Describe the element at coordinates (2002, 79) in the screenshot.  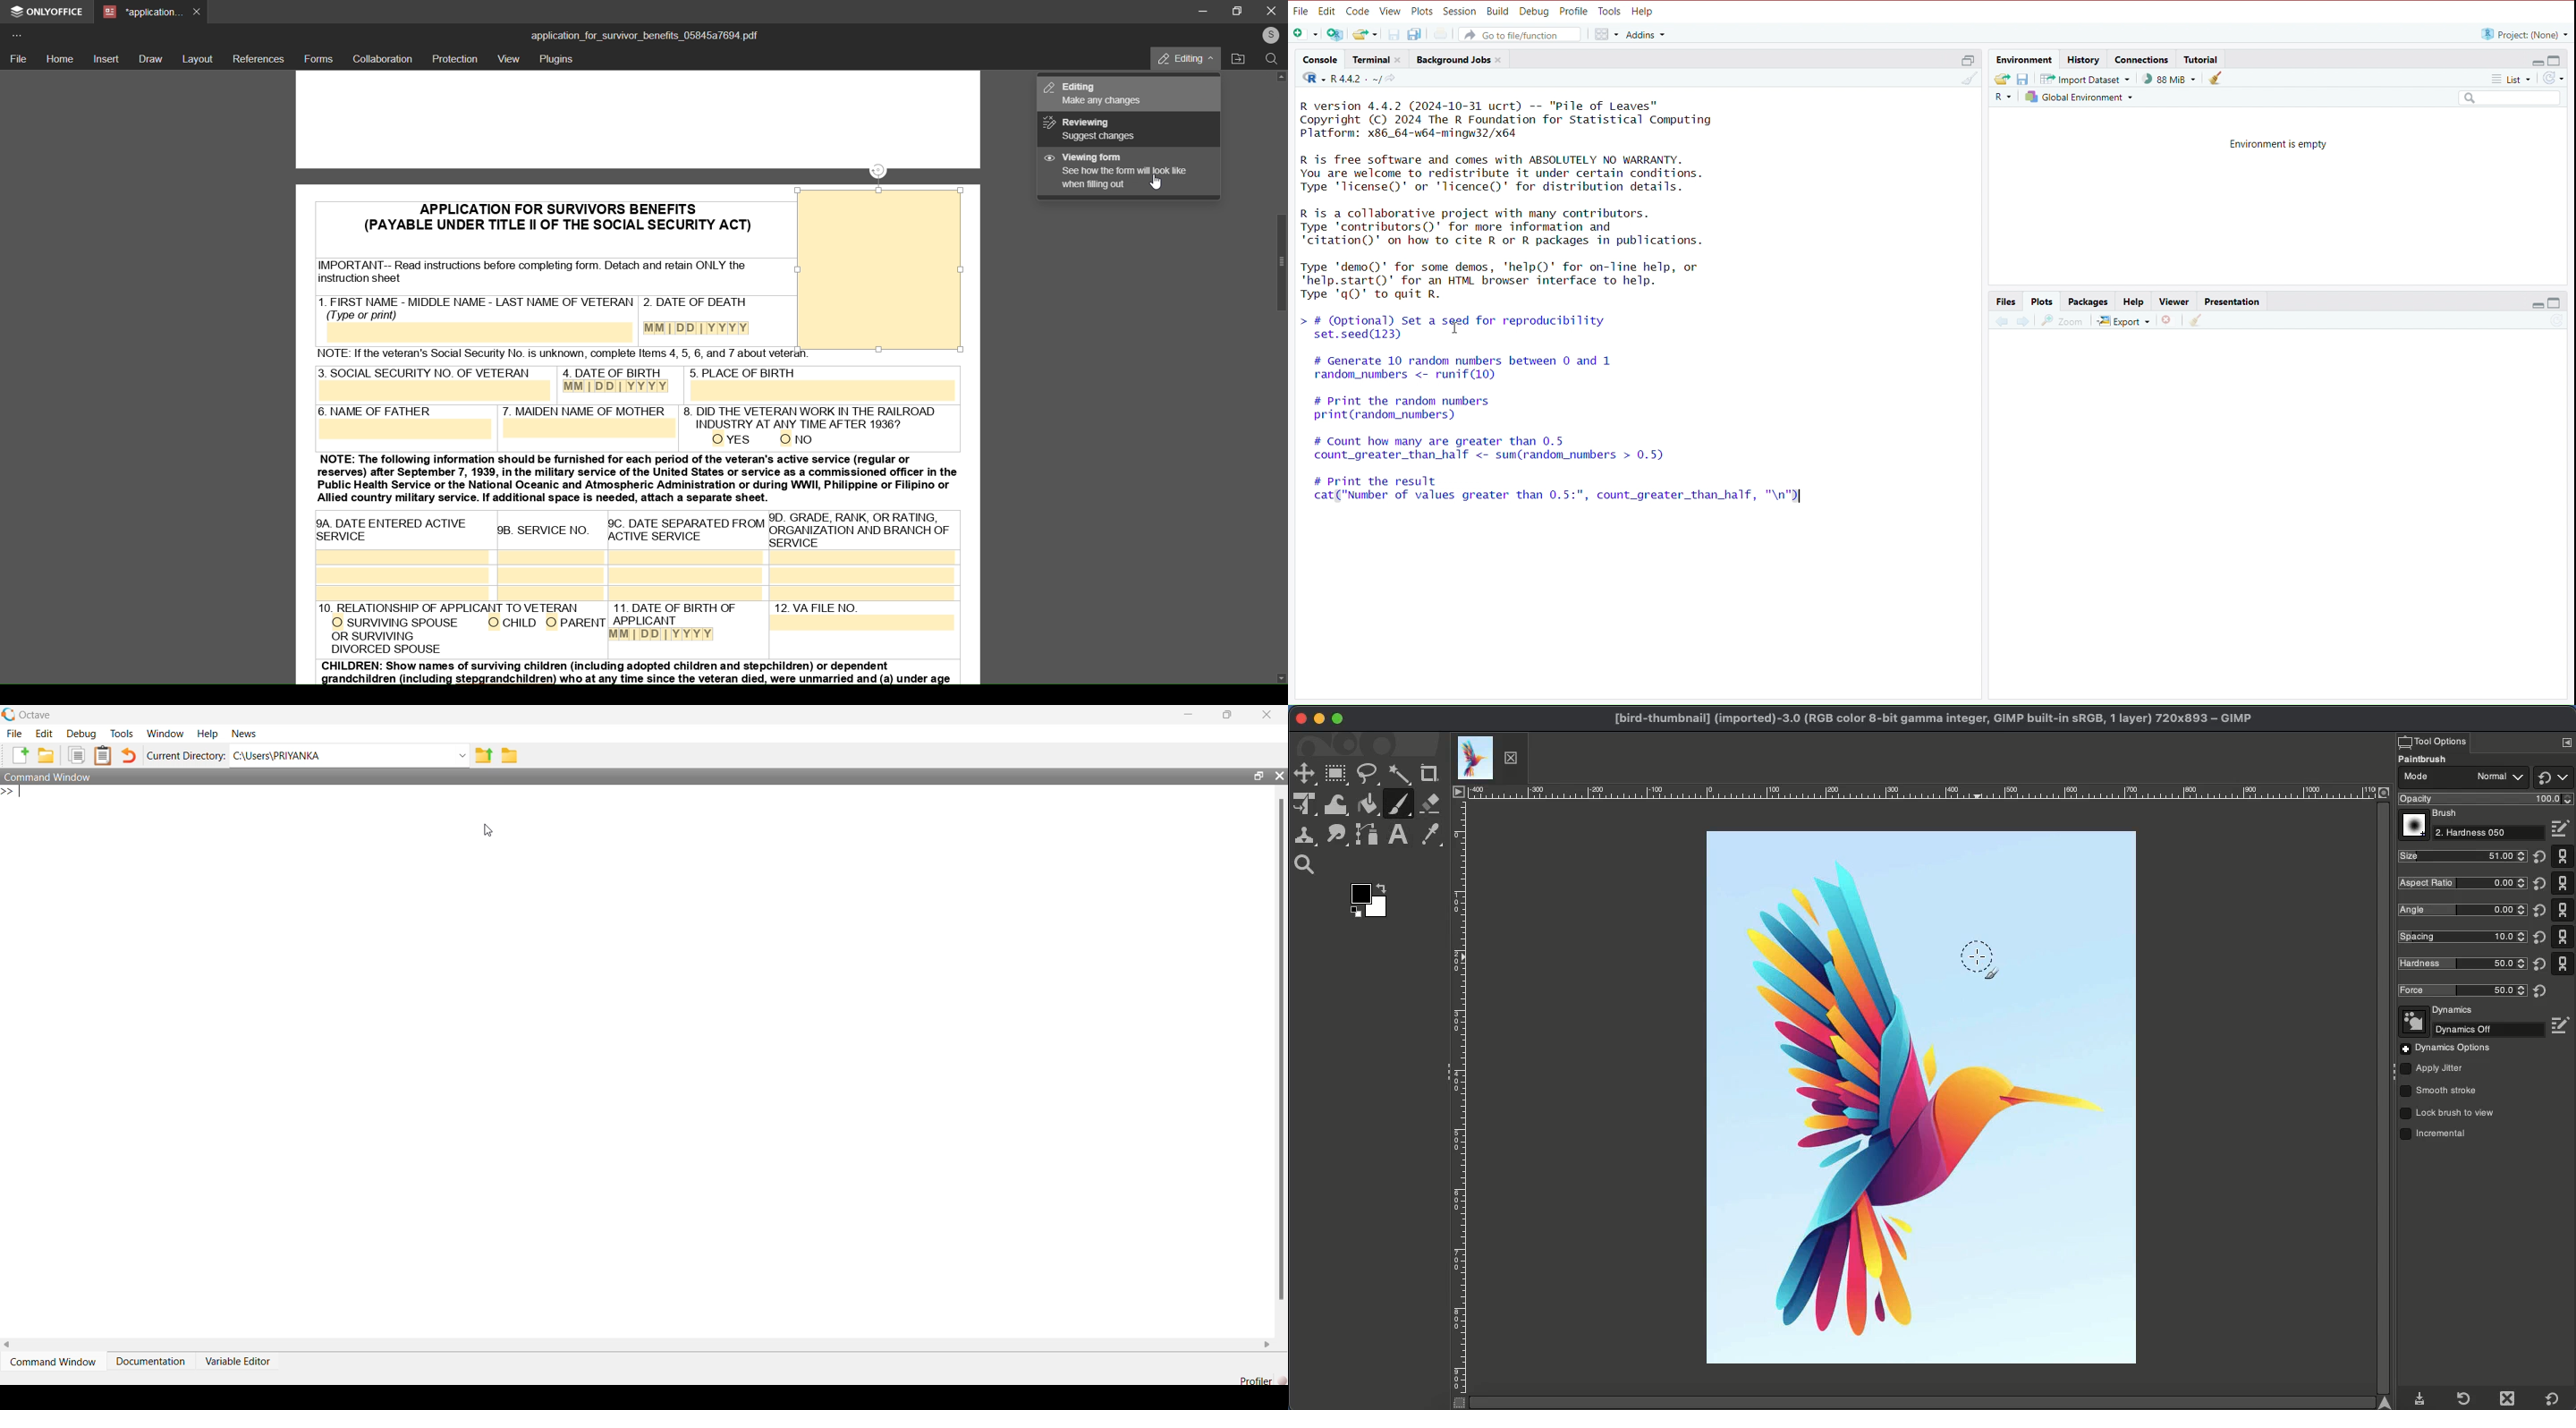
I see `Export history logs` at that location.